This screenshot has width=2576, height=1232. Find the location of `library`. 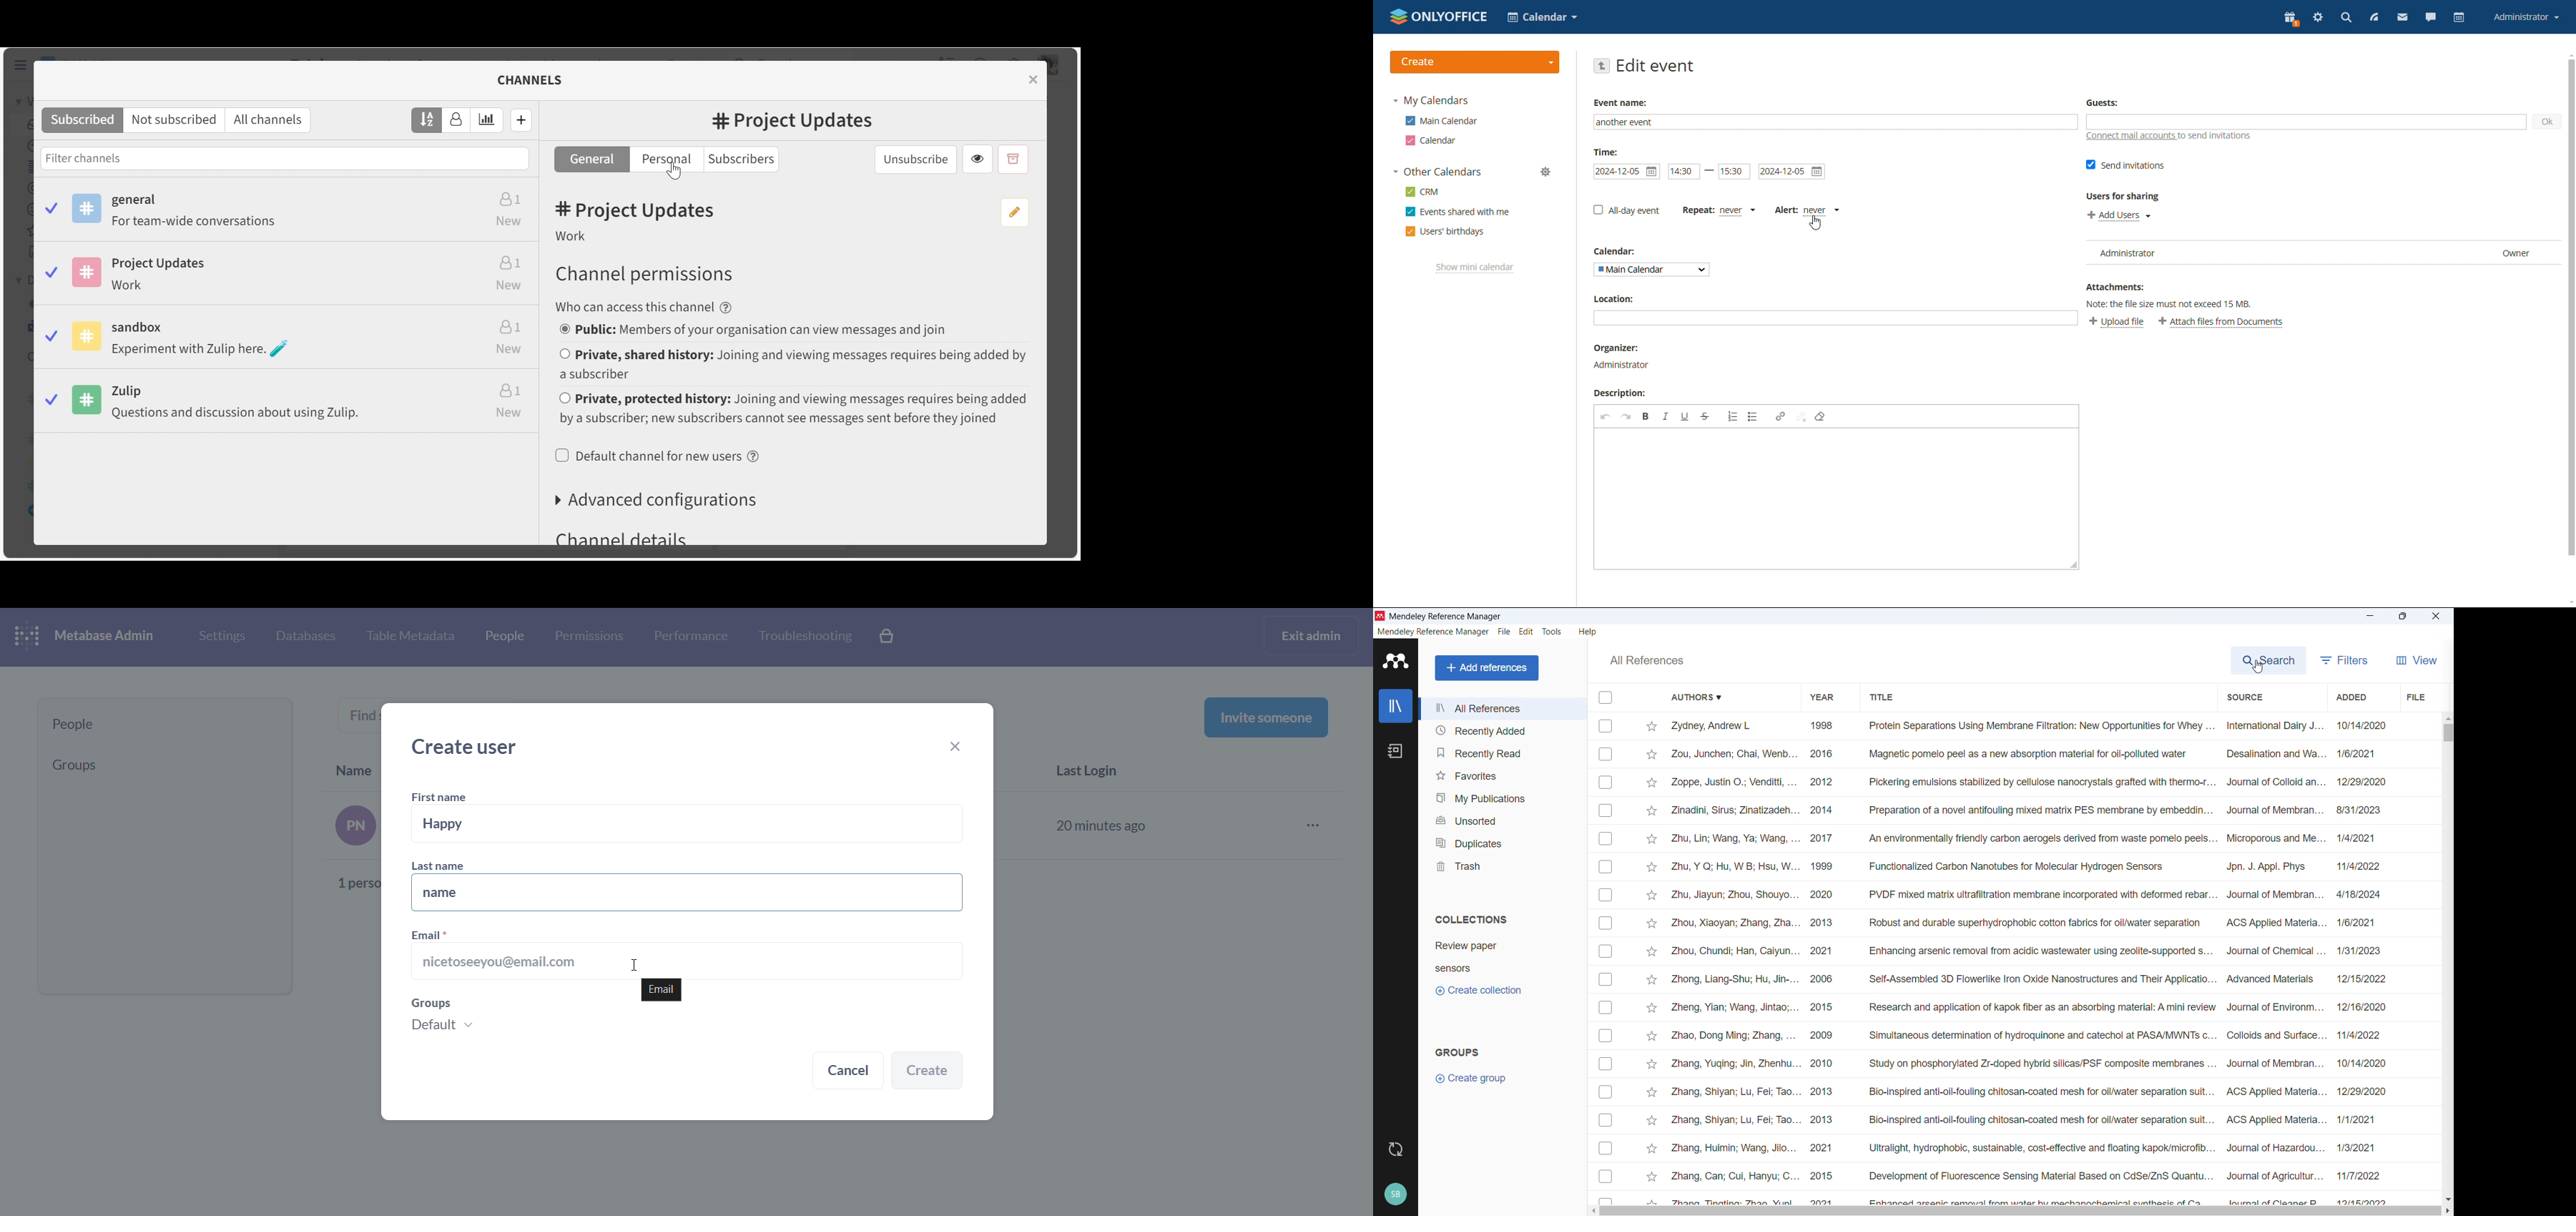

library is located at coordinates (1396, 705).